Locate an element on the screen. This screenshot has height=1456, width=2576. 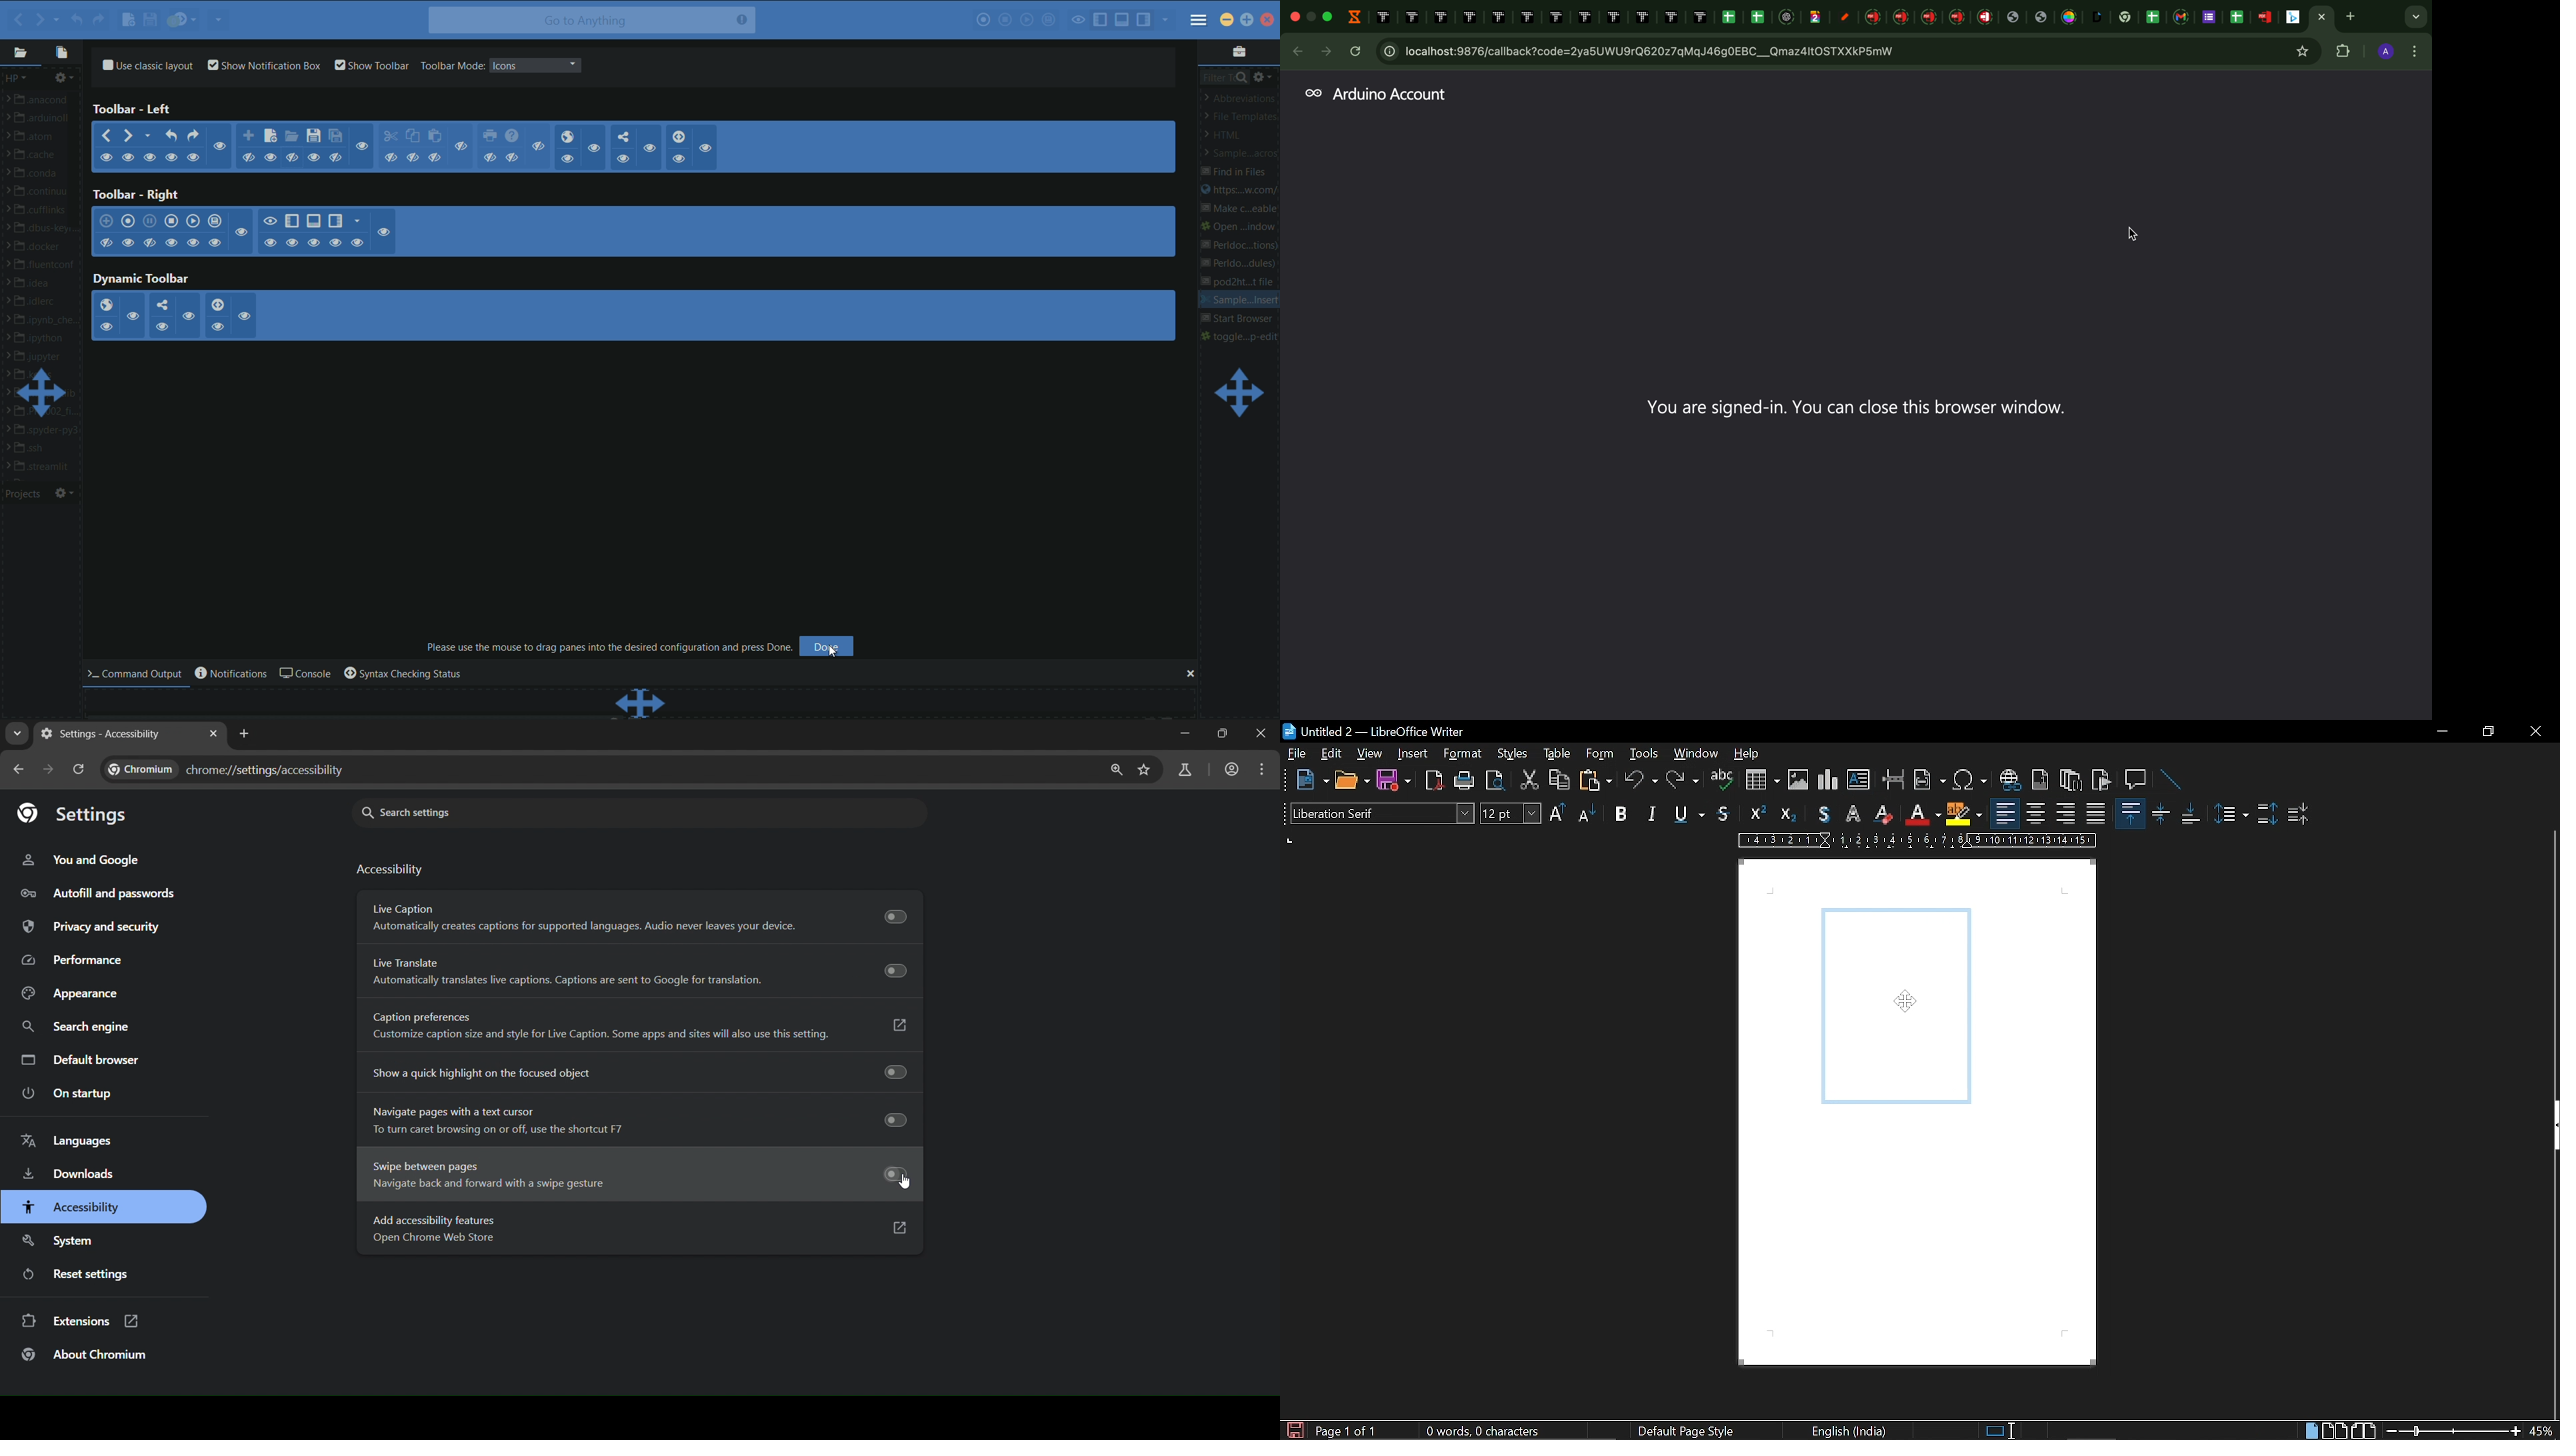
align center is located at coordinates (2039, 814).